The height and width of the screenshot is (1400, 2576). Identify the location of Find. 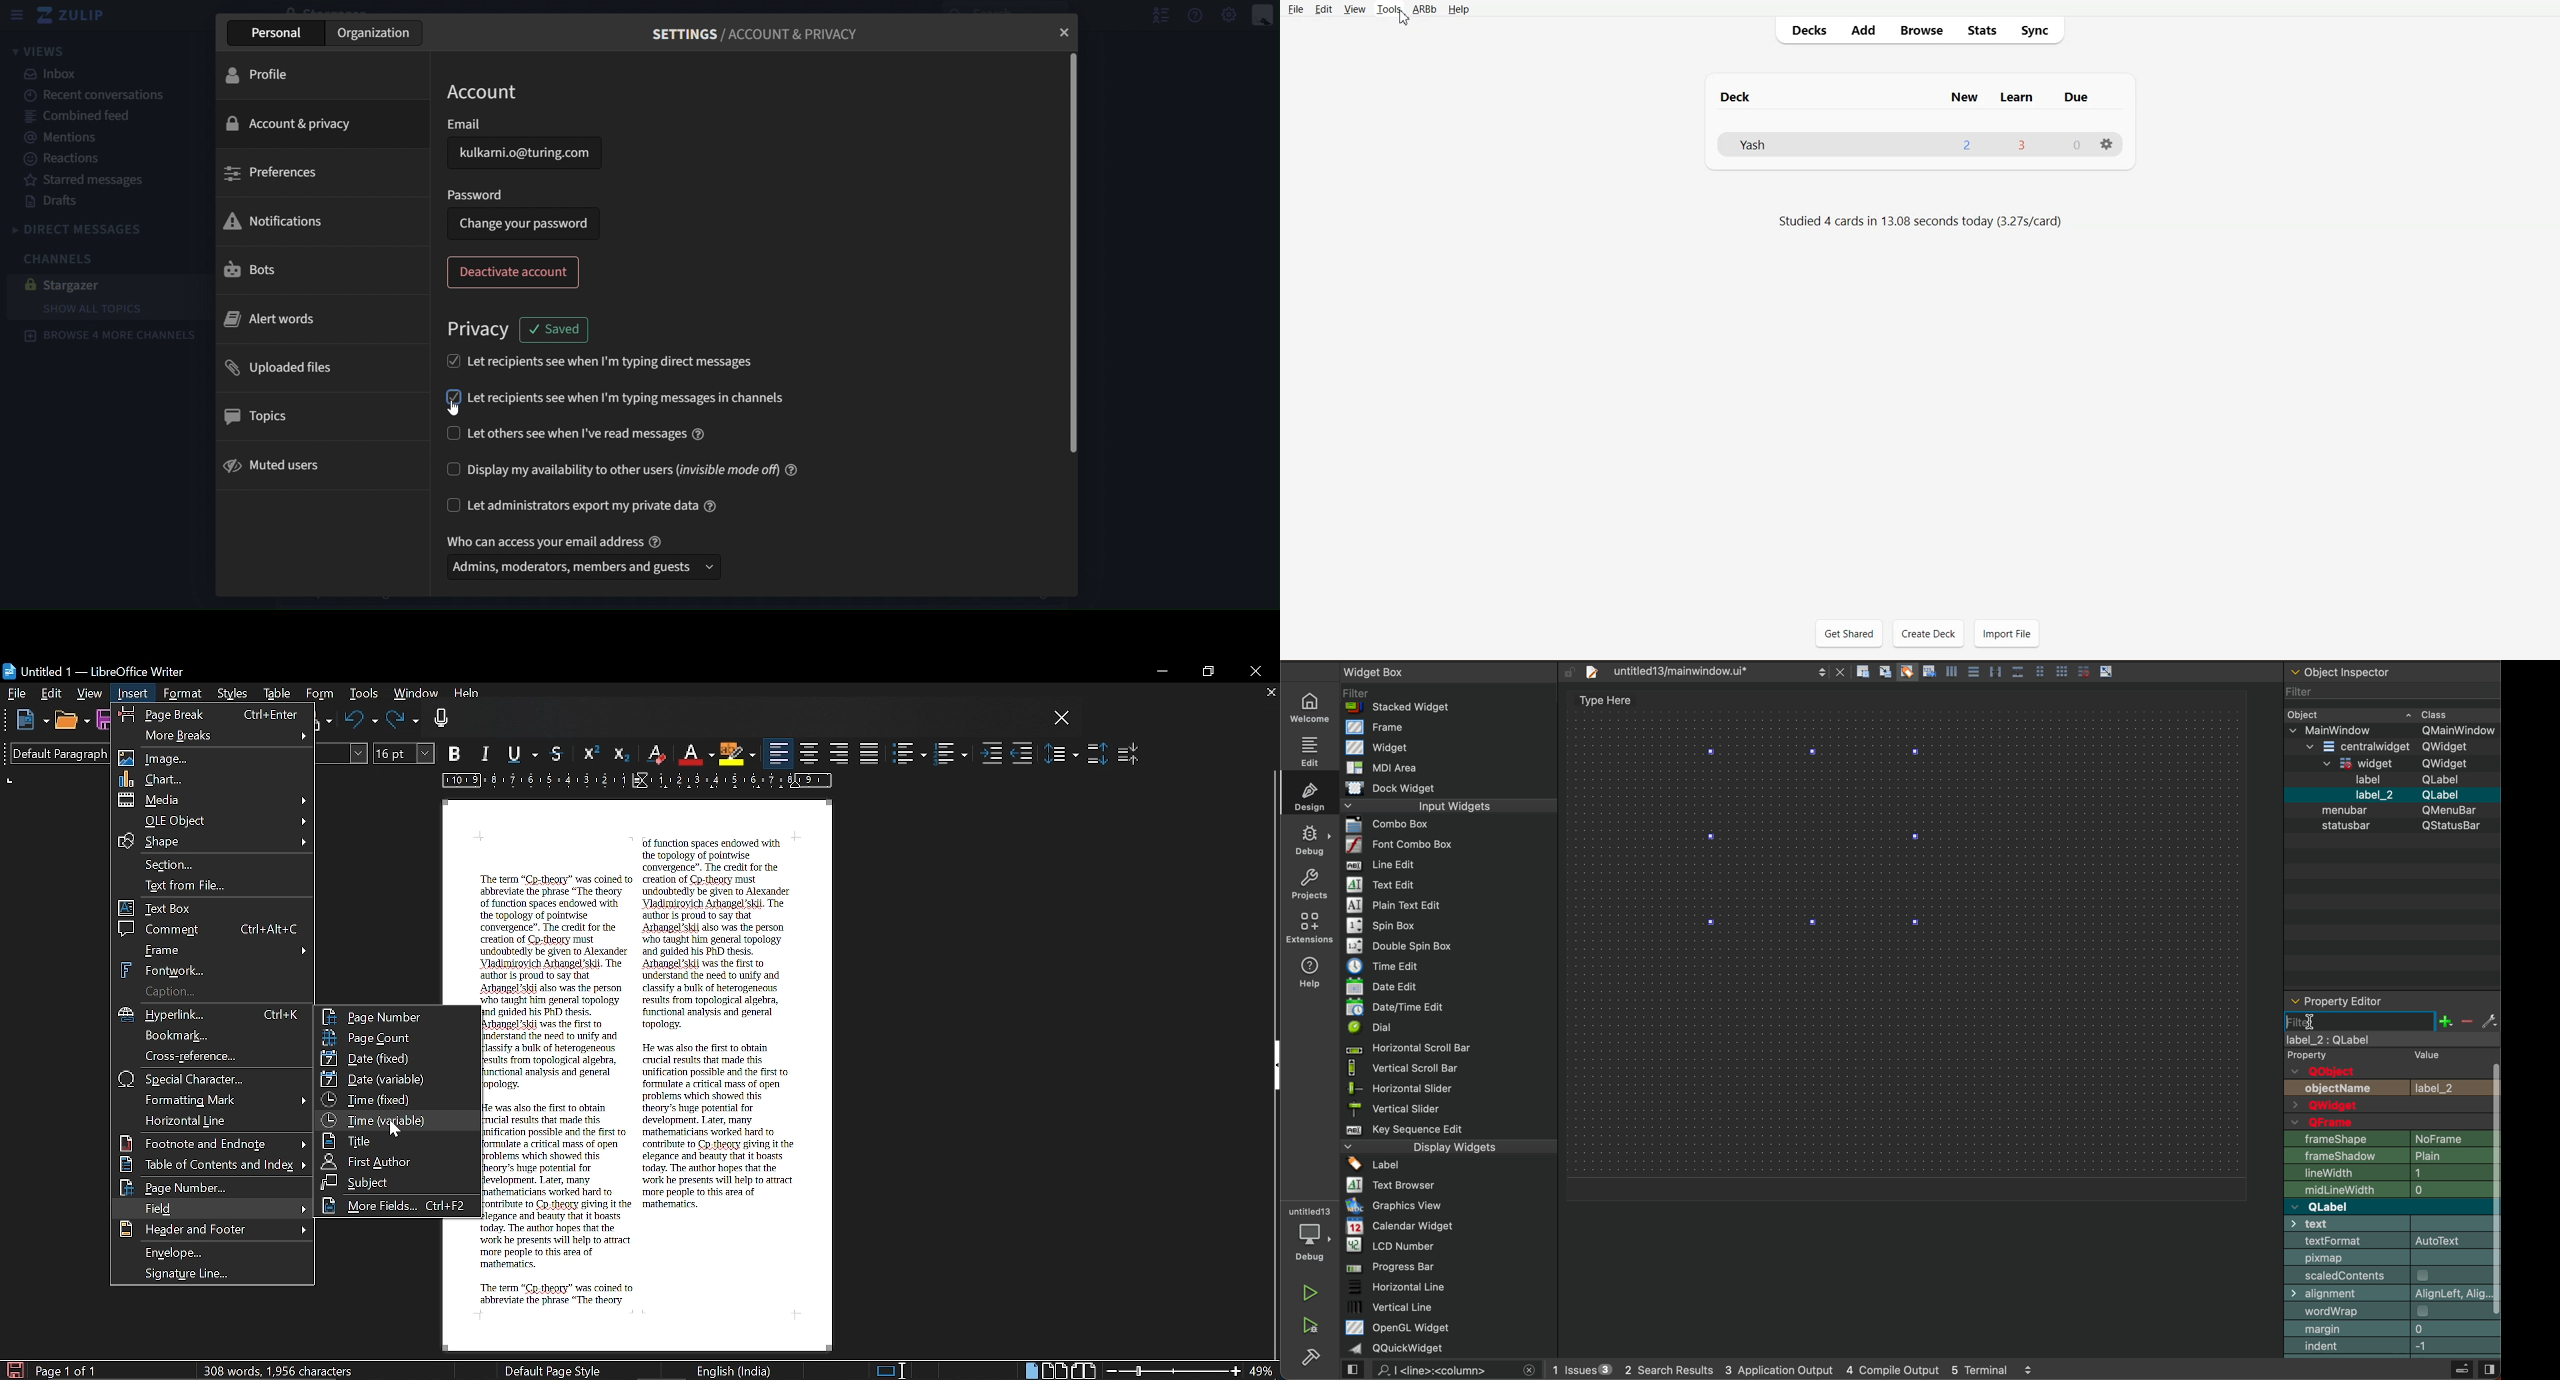
(209, 1208).